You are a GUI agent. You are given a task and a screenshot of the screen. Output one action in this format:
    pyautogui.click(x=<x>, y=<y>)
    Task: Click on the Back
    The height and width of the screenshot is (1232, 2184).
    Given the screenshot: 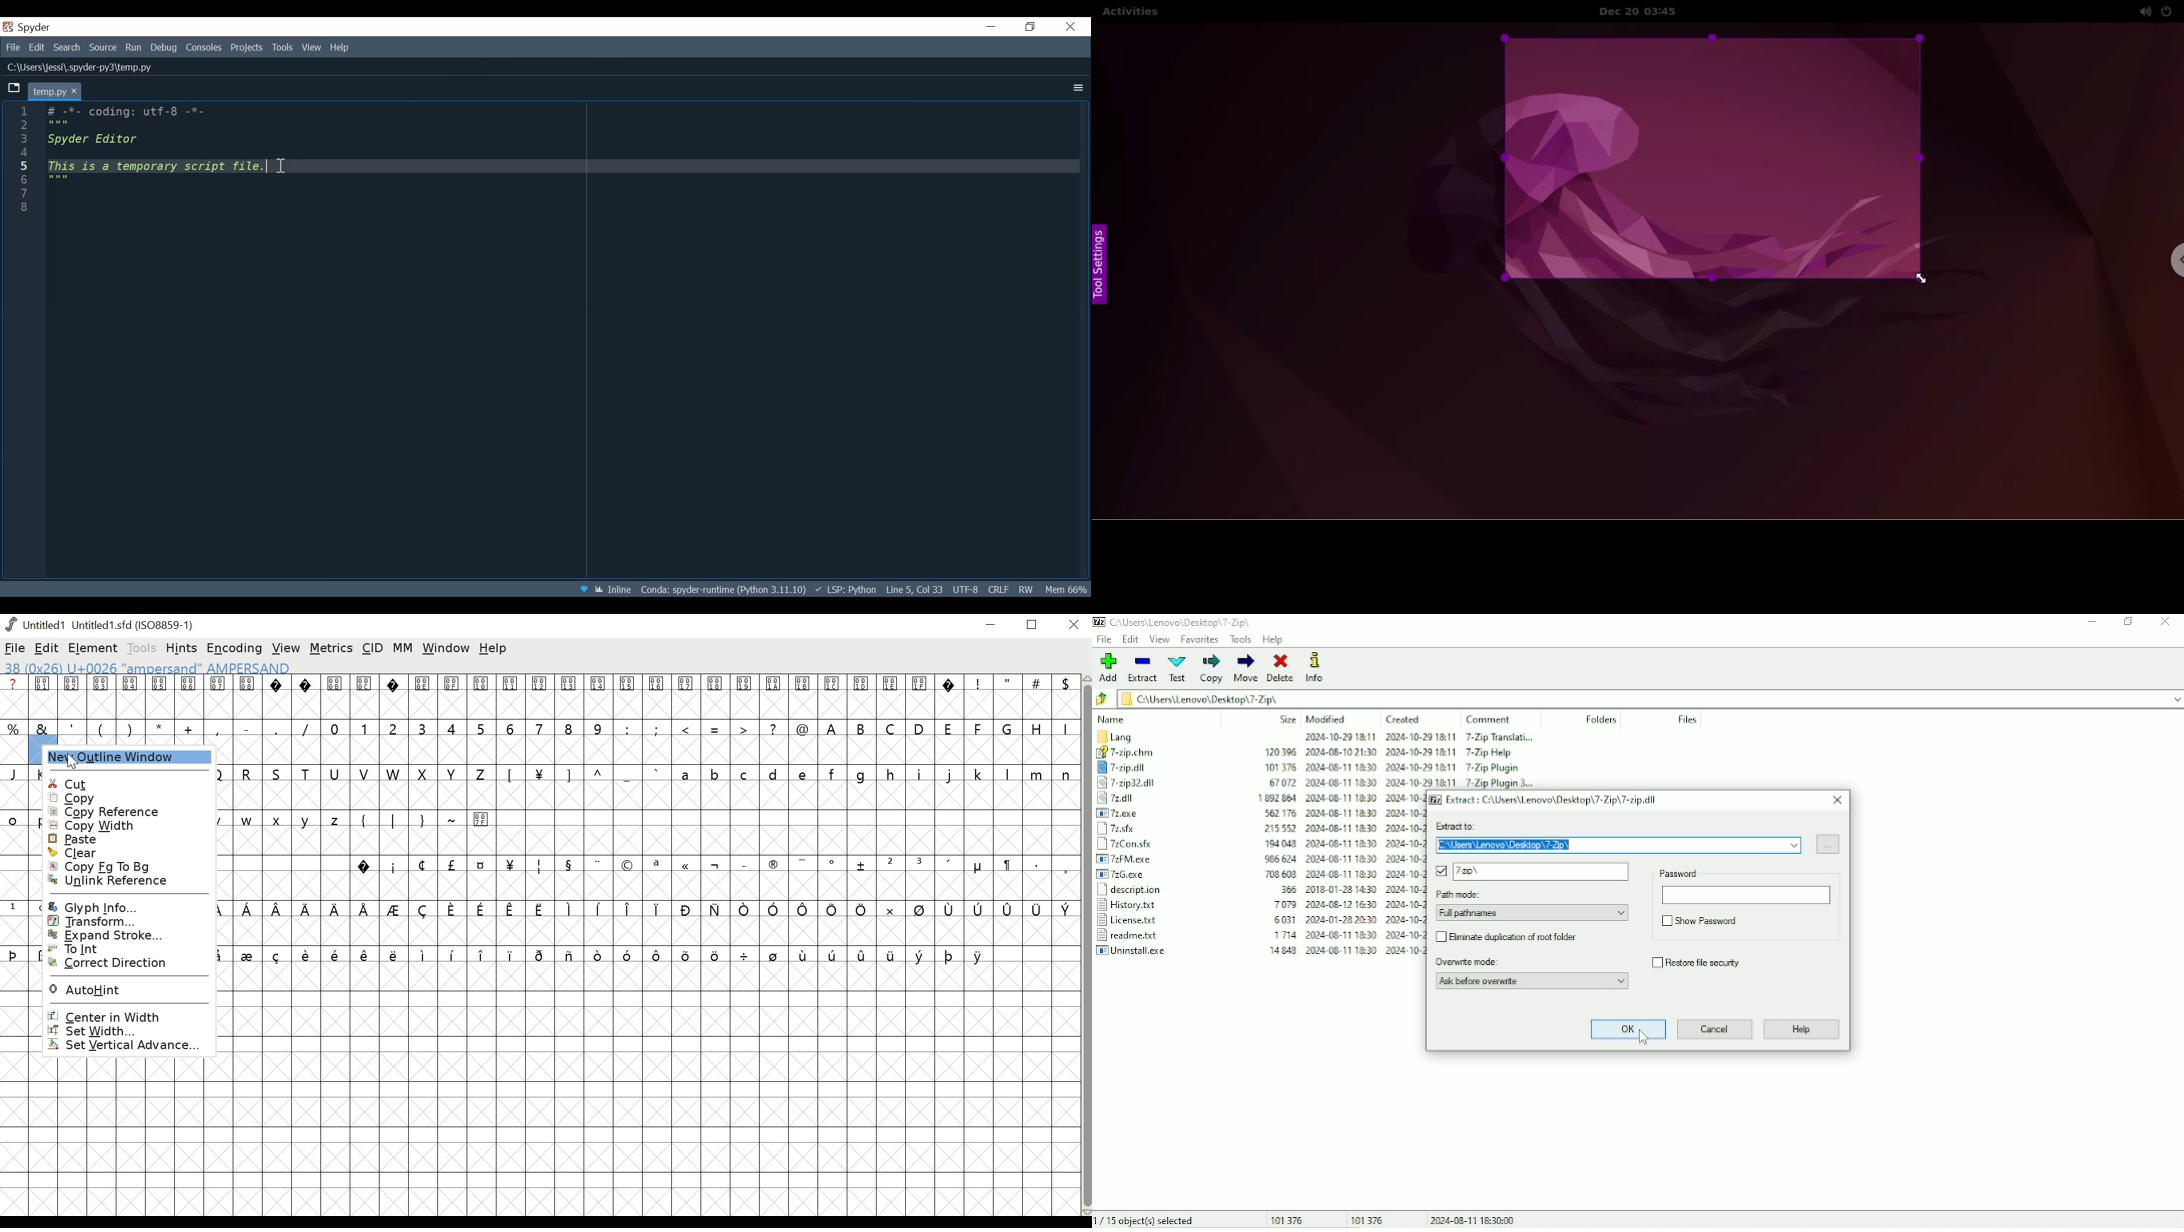 What is the action you would take?
    pyautogui.click(x=1103, y=699)
    